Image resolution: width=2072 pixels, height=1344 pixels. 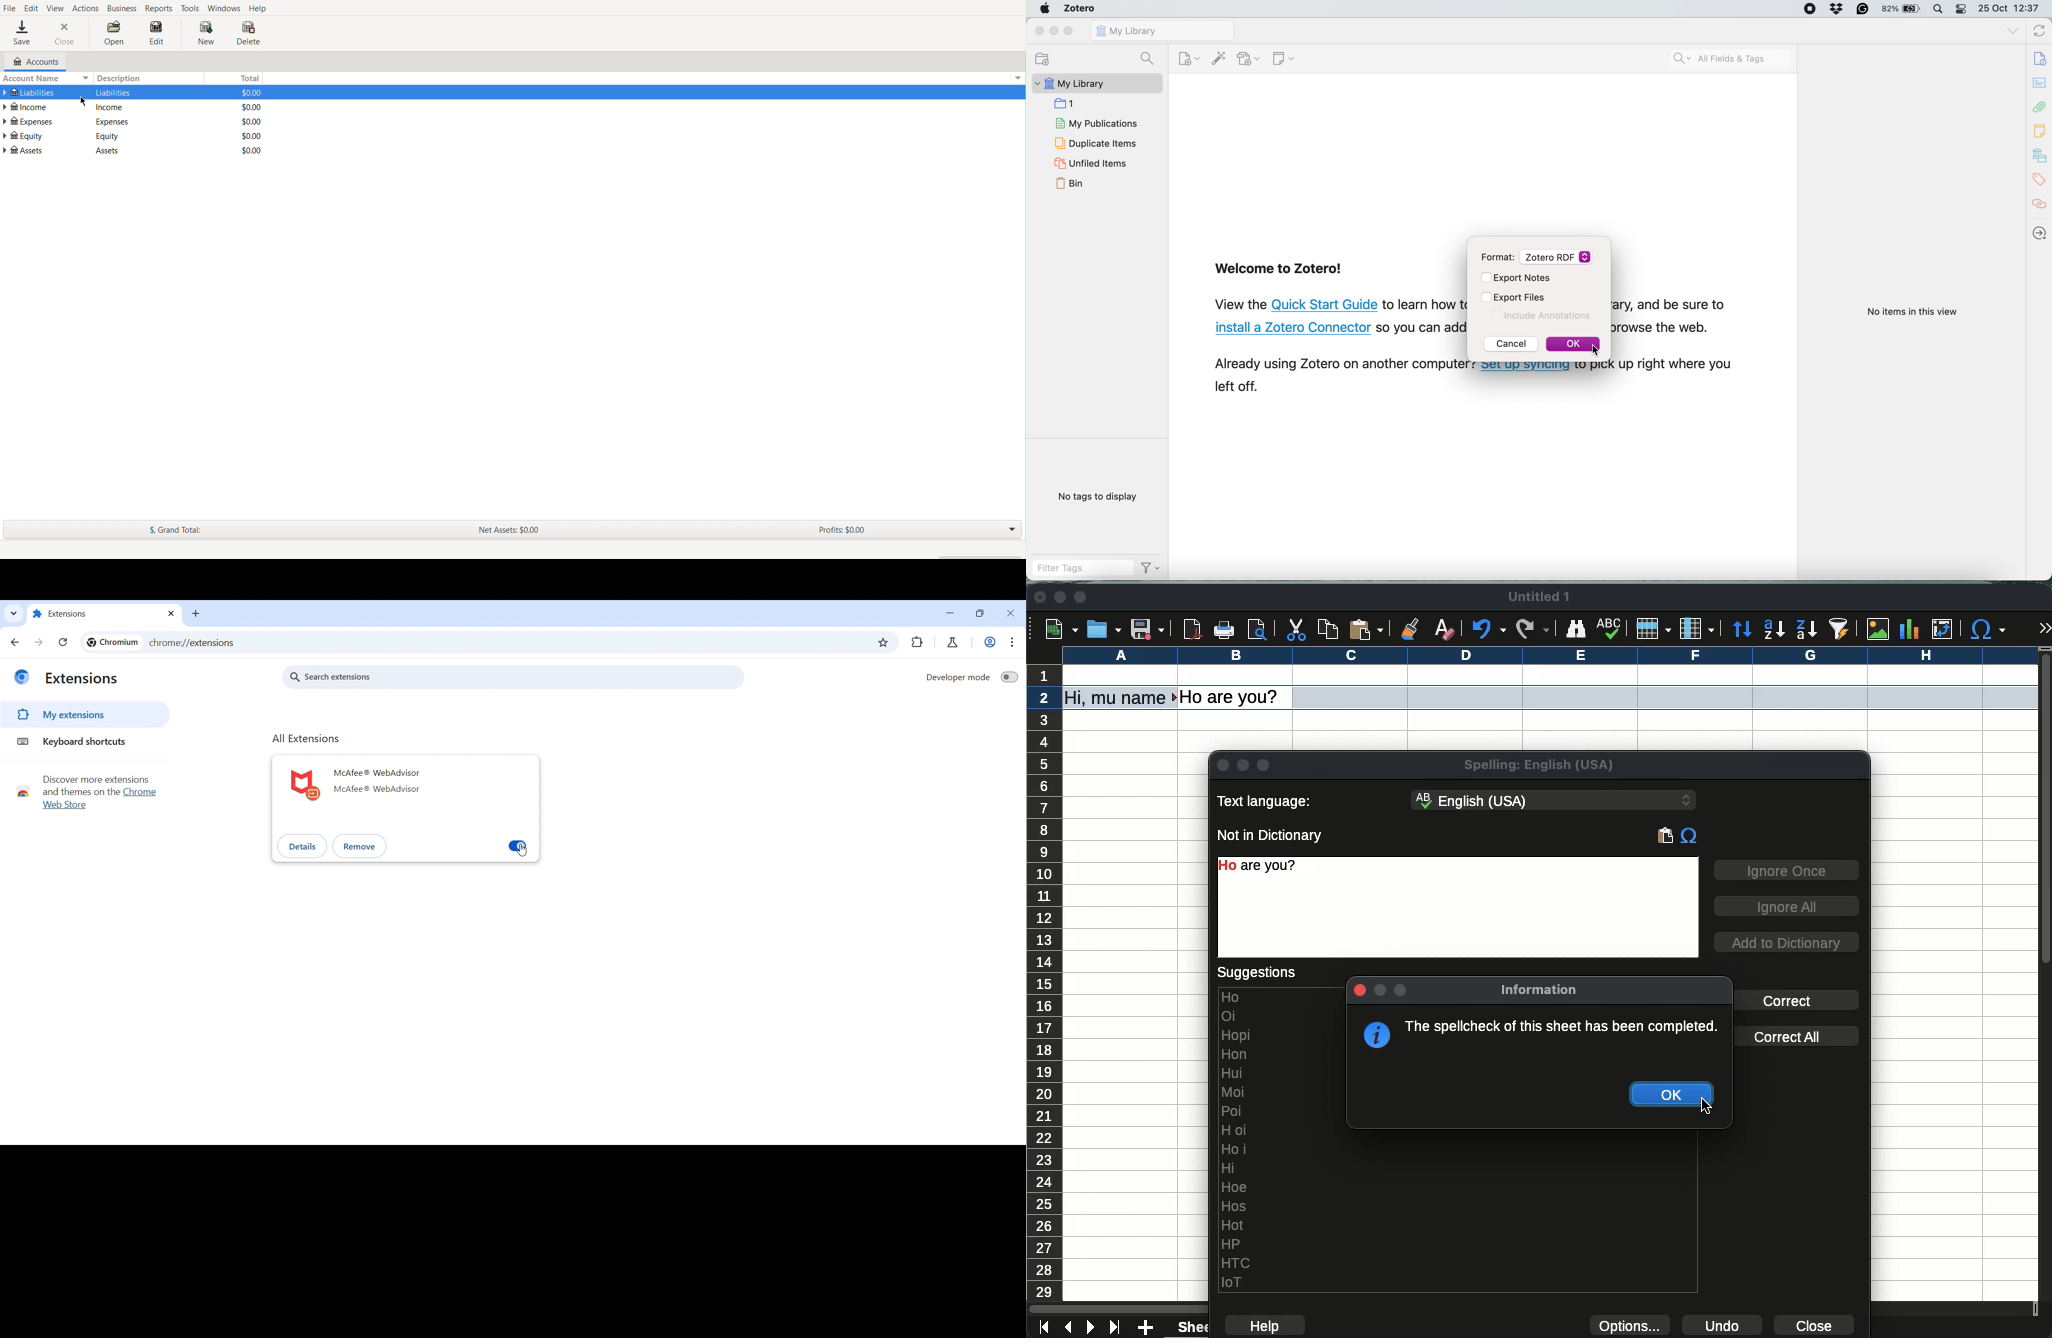 What do you see at coordinates (1533, 630) in the screenshot?
I see `redo` at bounding box center [1533, 630].